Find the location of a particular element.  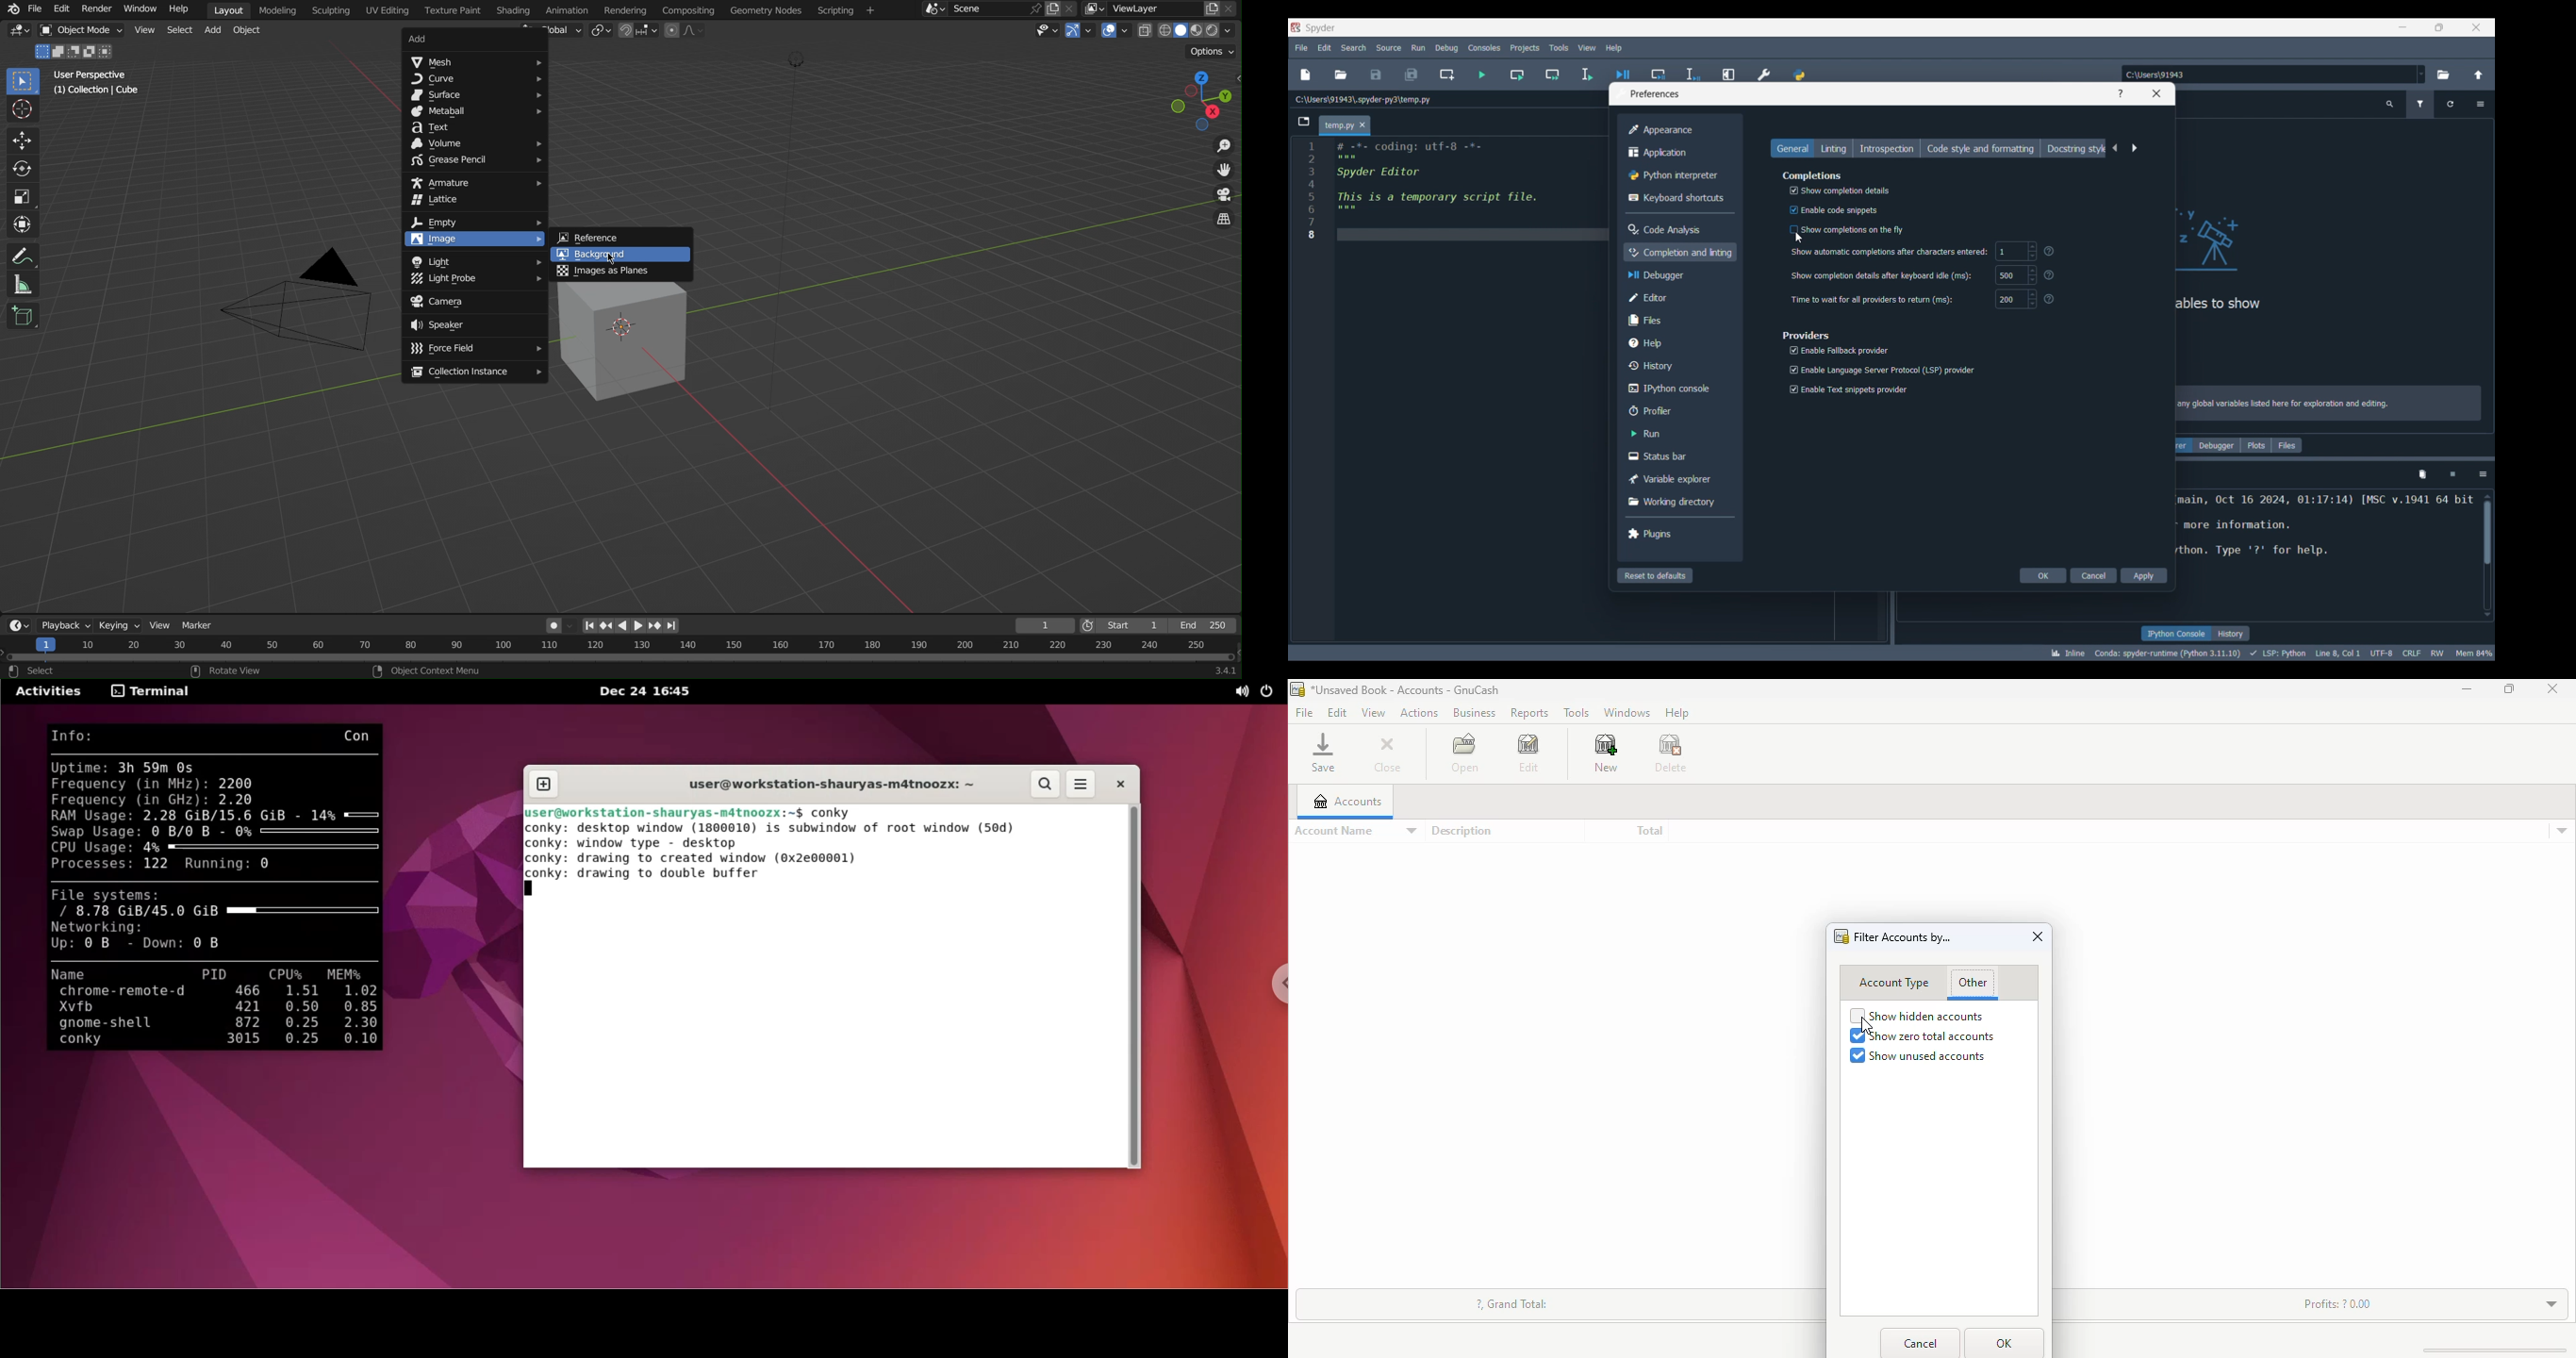

Show in smaller tab is located at coordinates (2439, 28).